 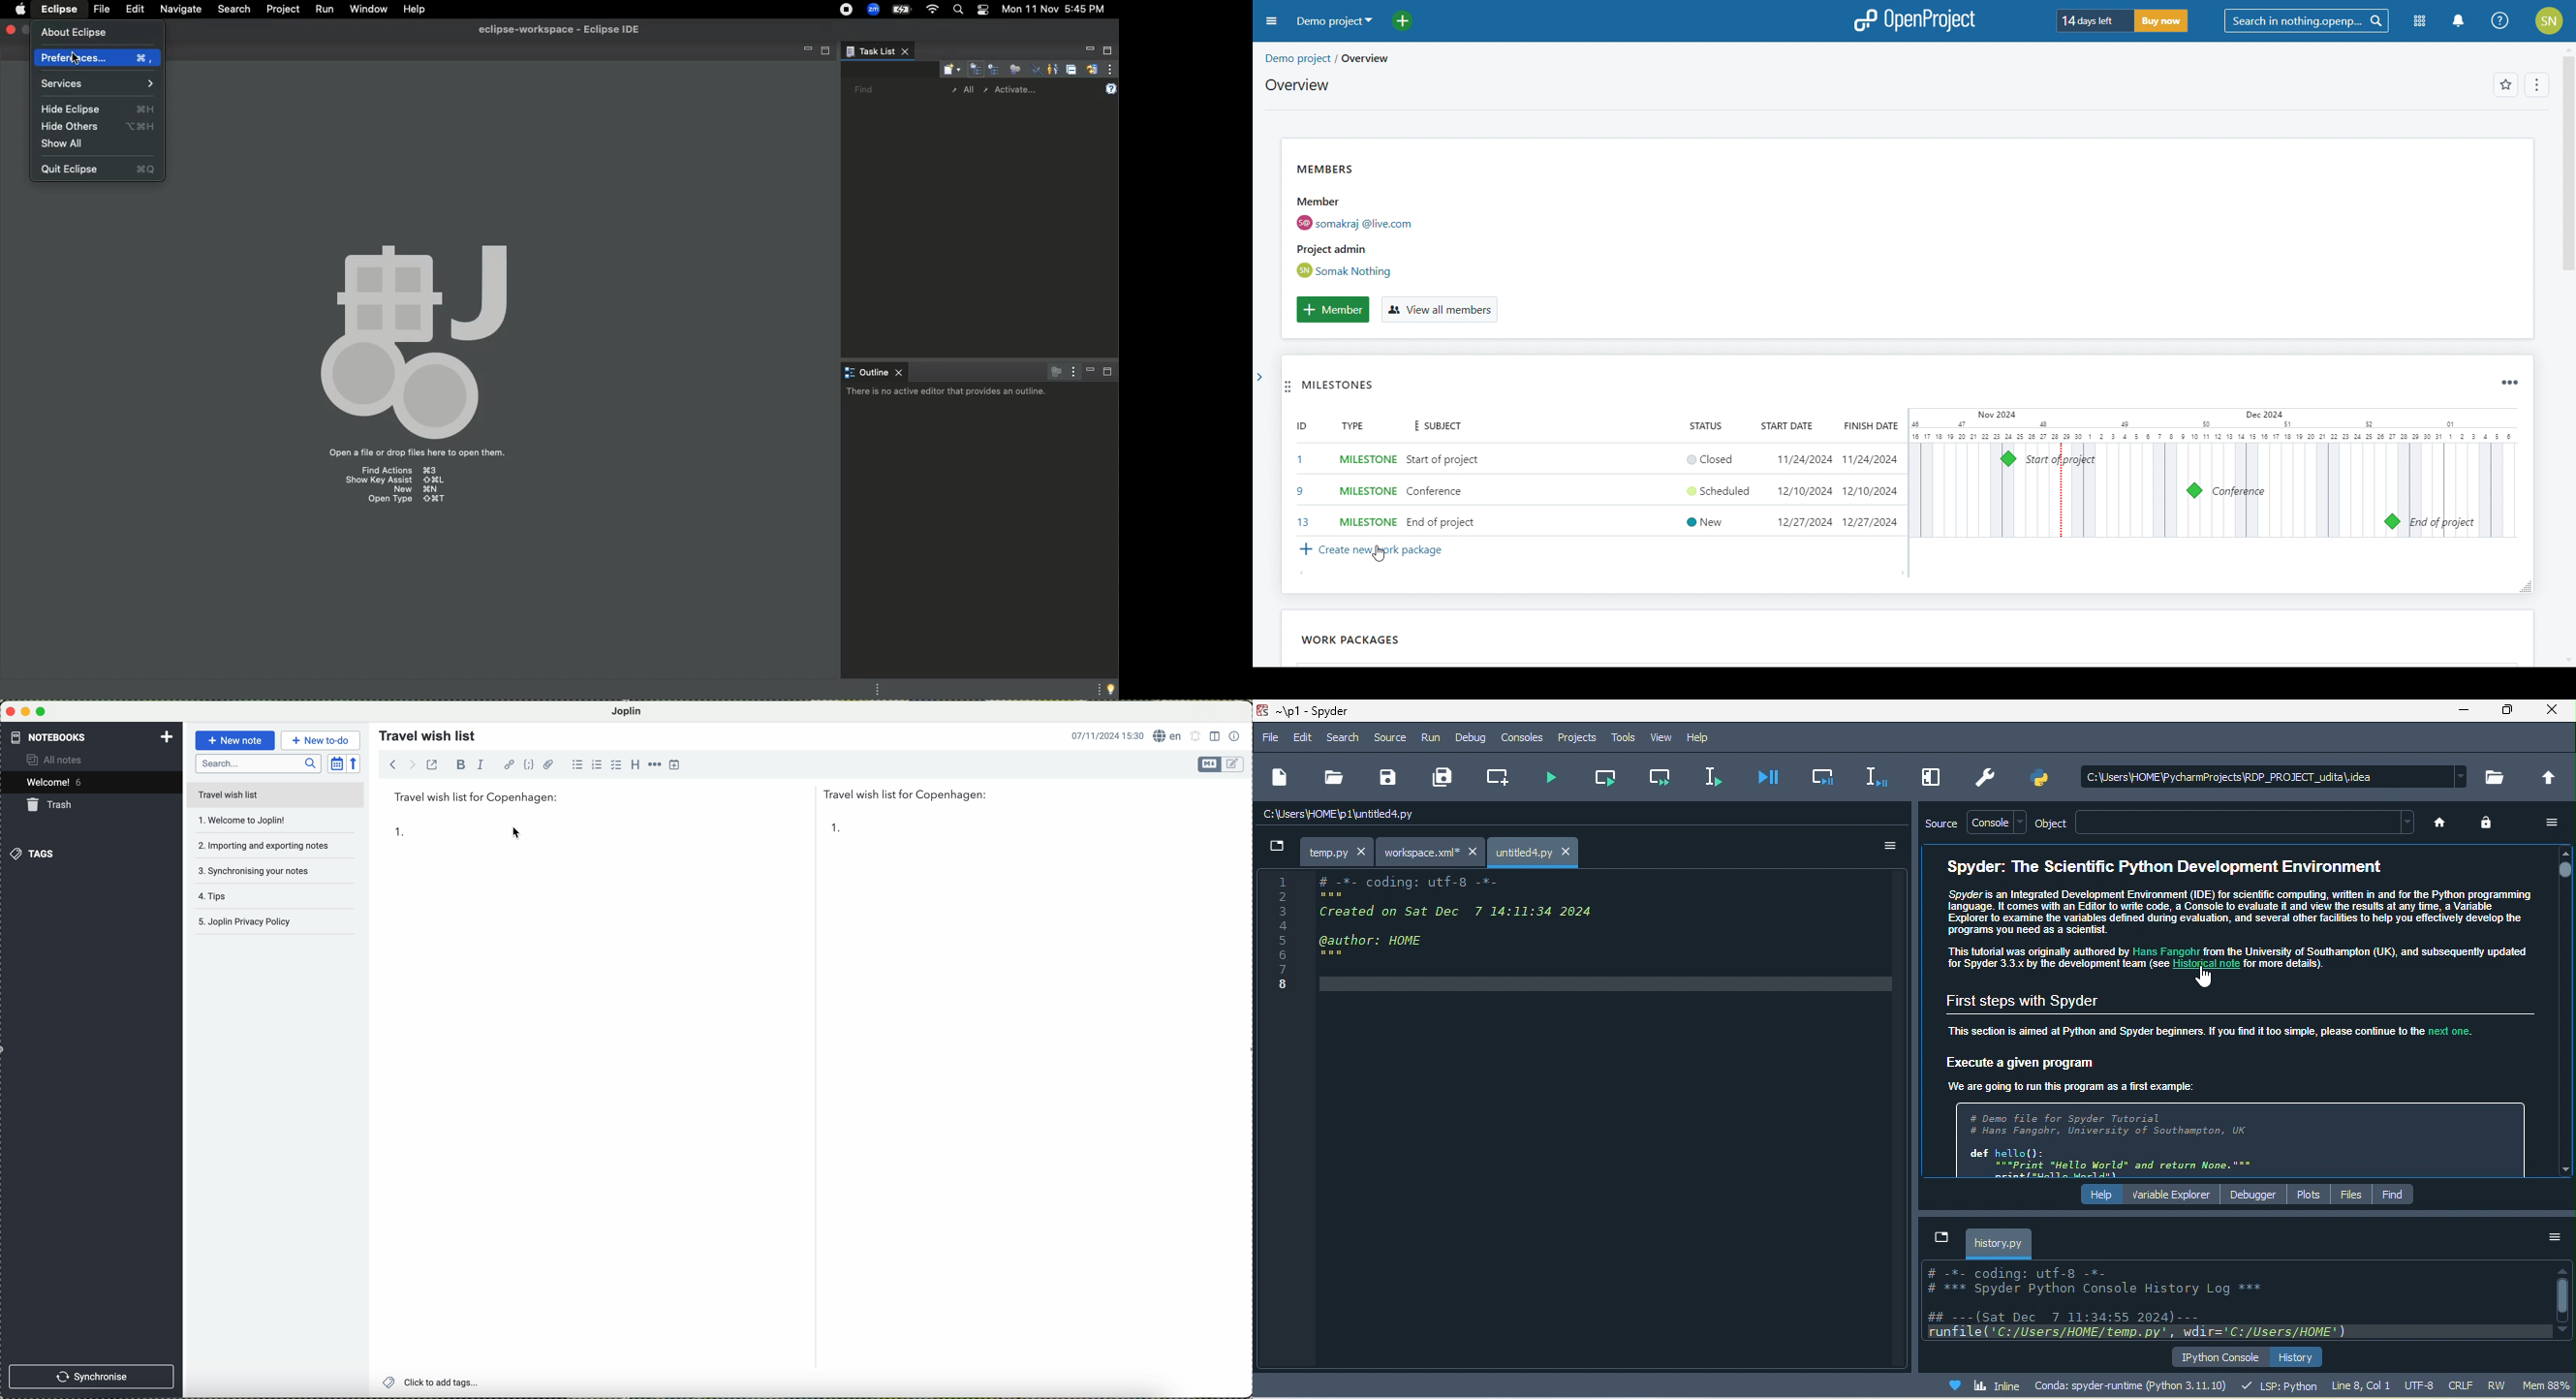 What do you see at coordinates (1523, 738) in the screenshot?
I see `consoles` at bounding box center [1523, 738].